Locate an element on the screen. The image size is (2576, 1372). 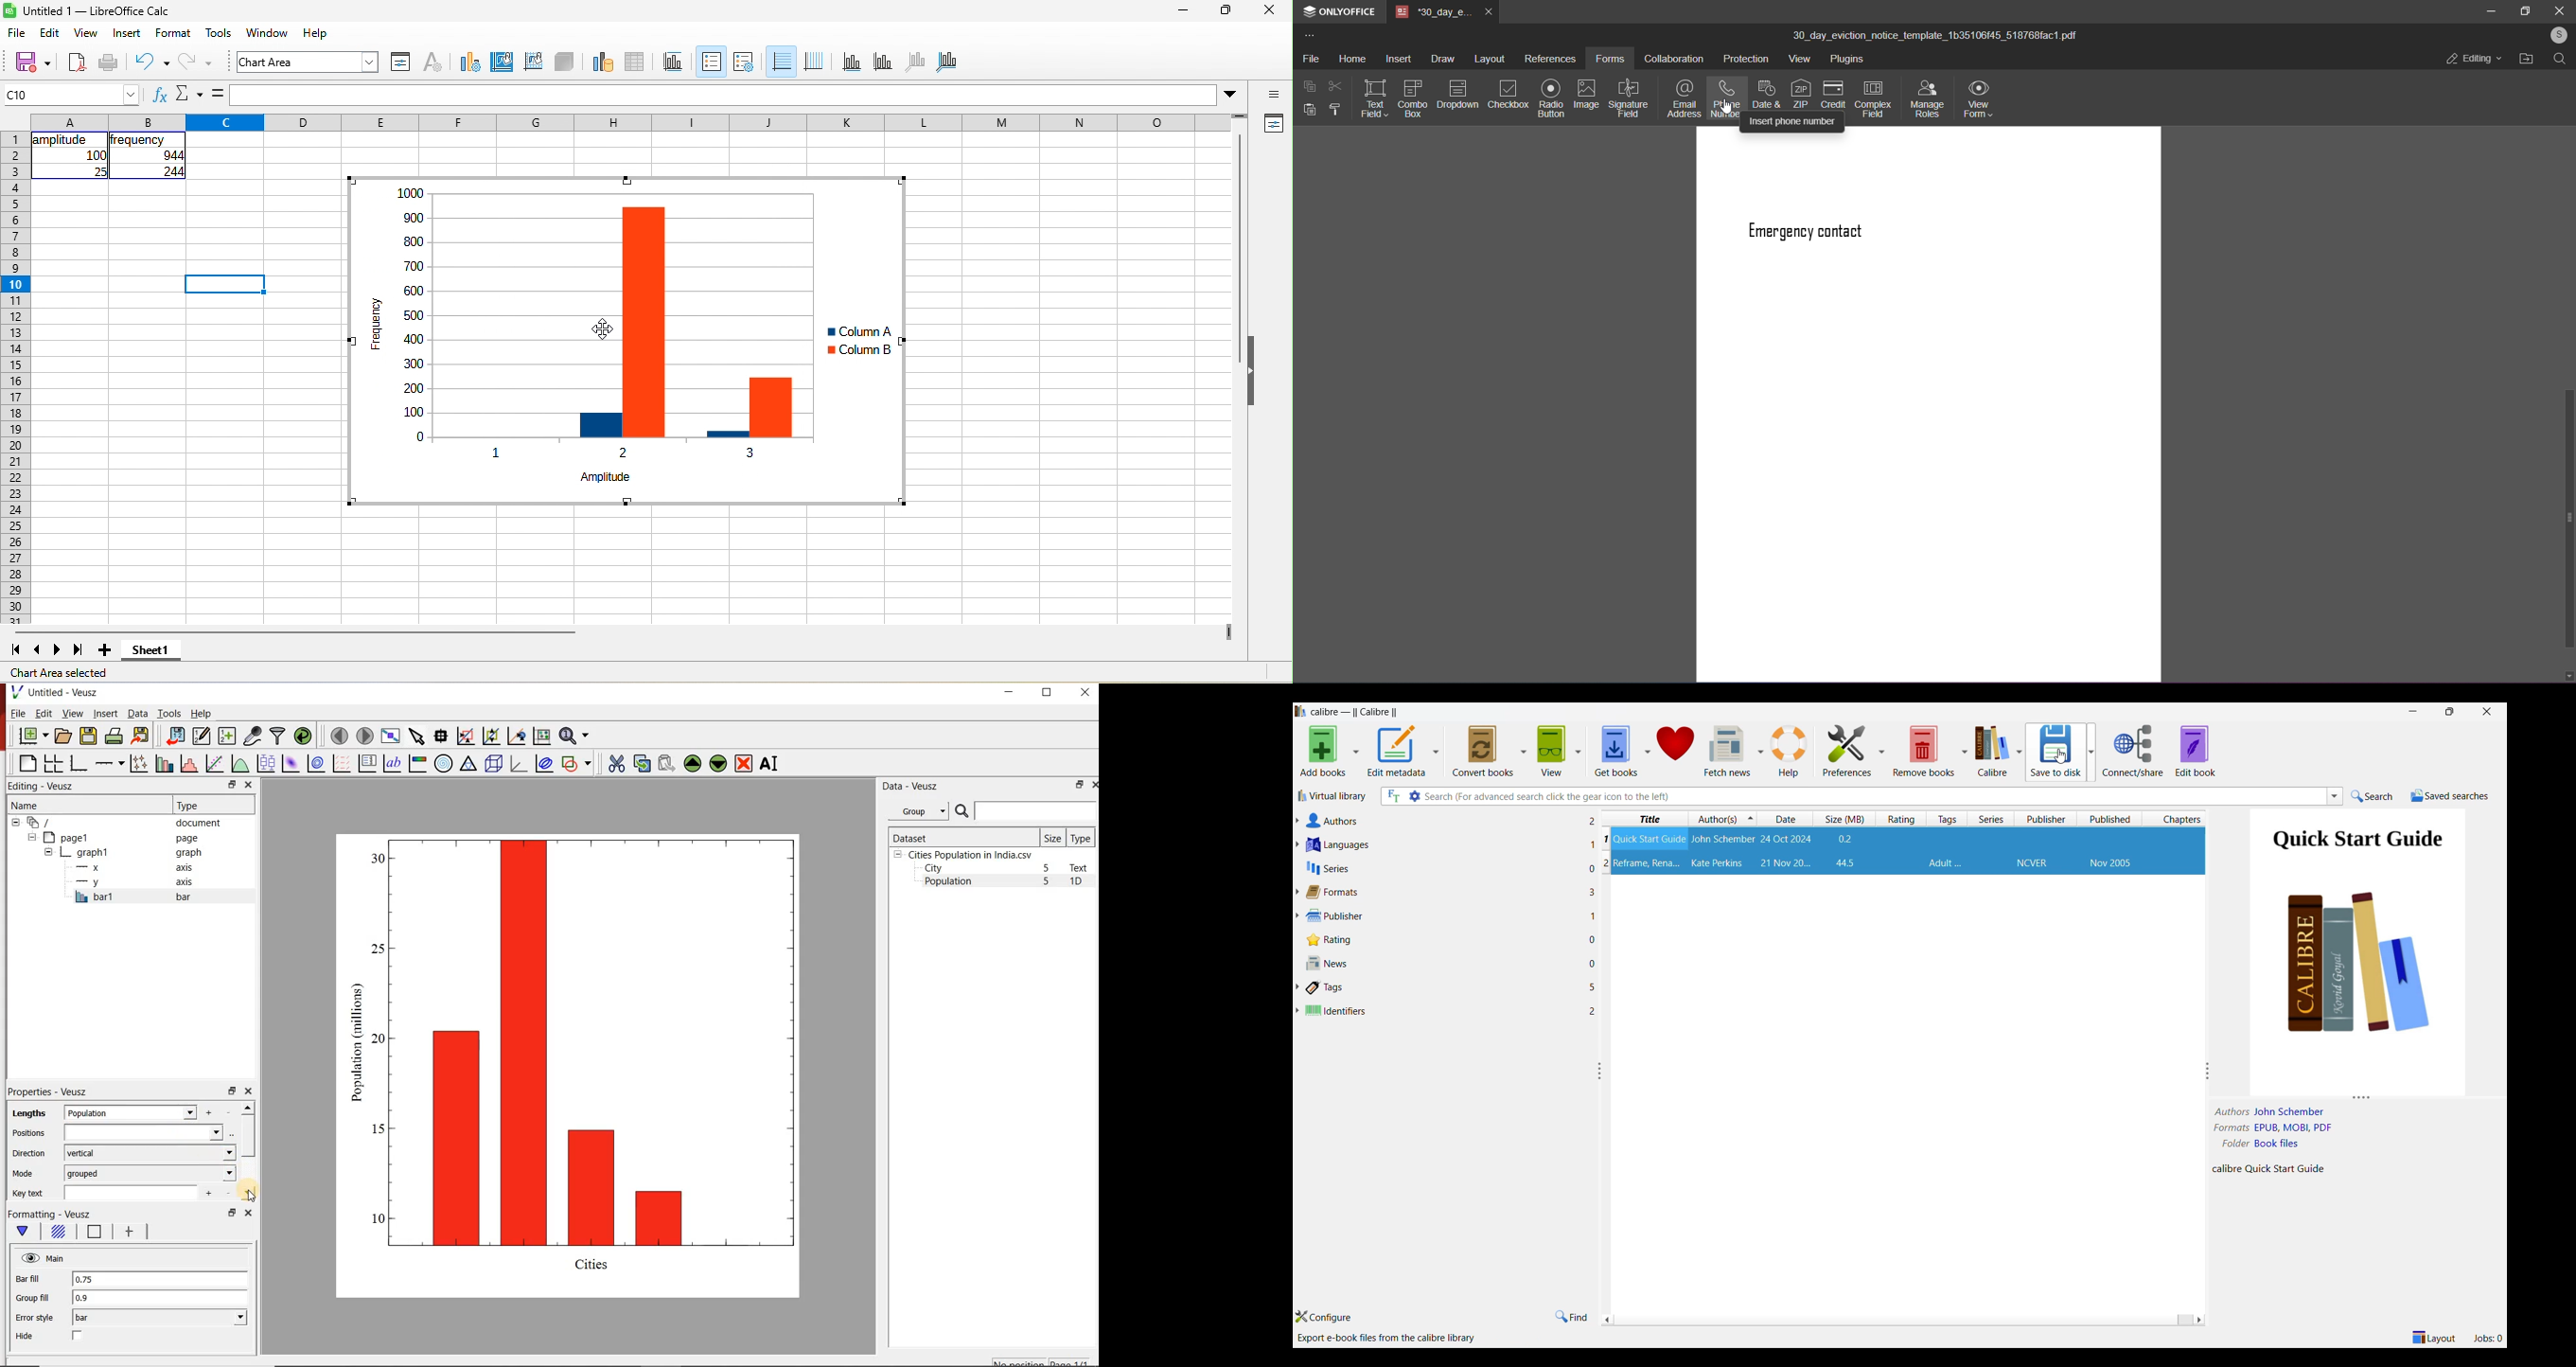
2 is located at coordinates (1591, 821).